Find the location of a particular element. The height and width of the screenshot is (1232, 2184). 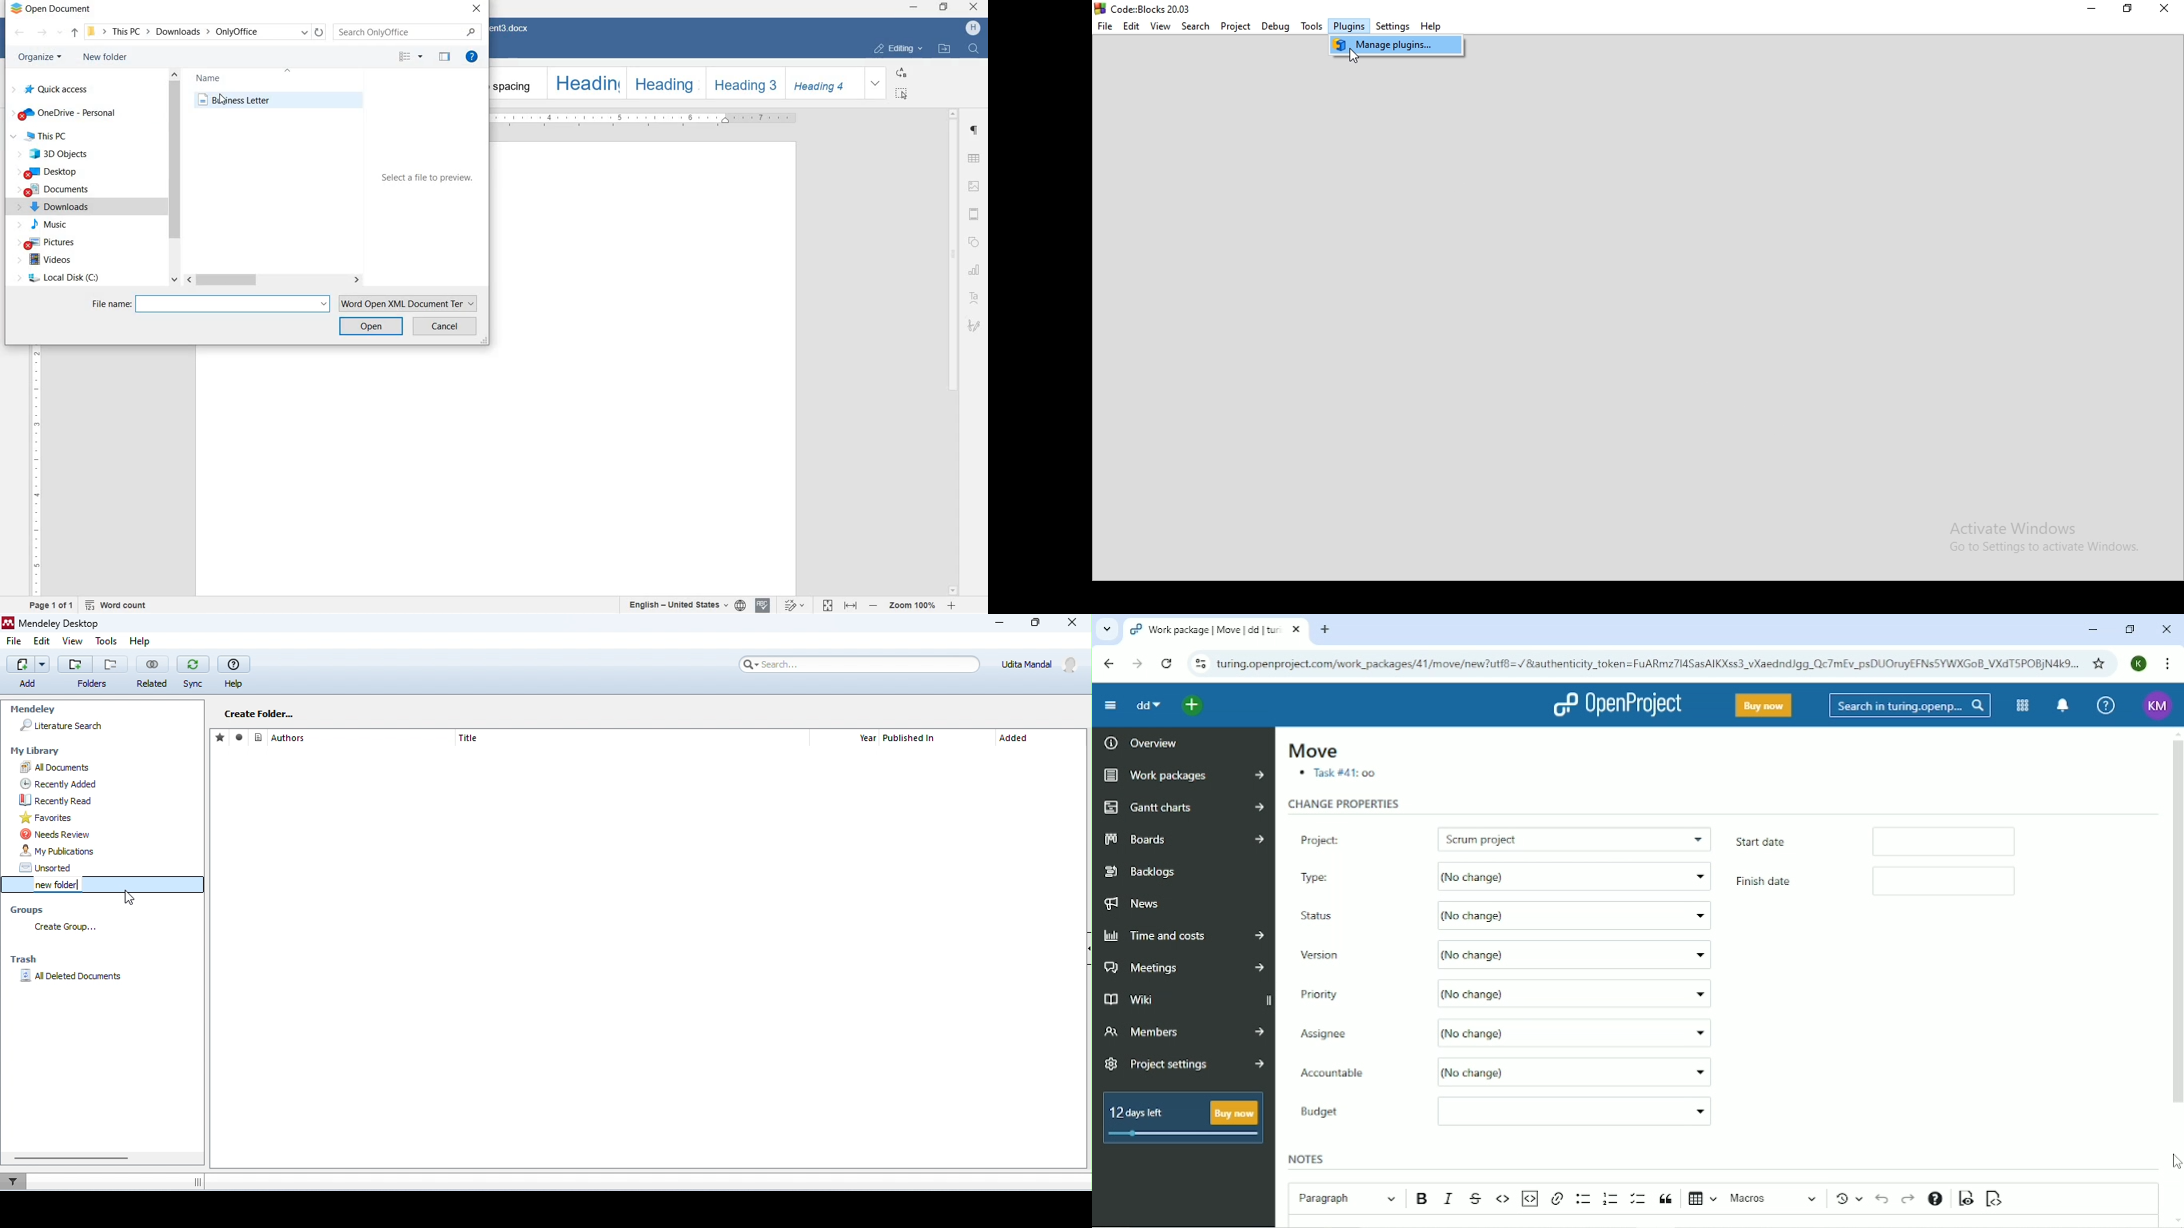

Switch to markdown source is located at coordinates (1993, 1199).